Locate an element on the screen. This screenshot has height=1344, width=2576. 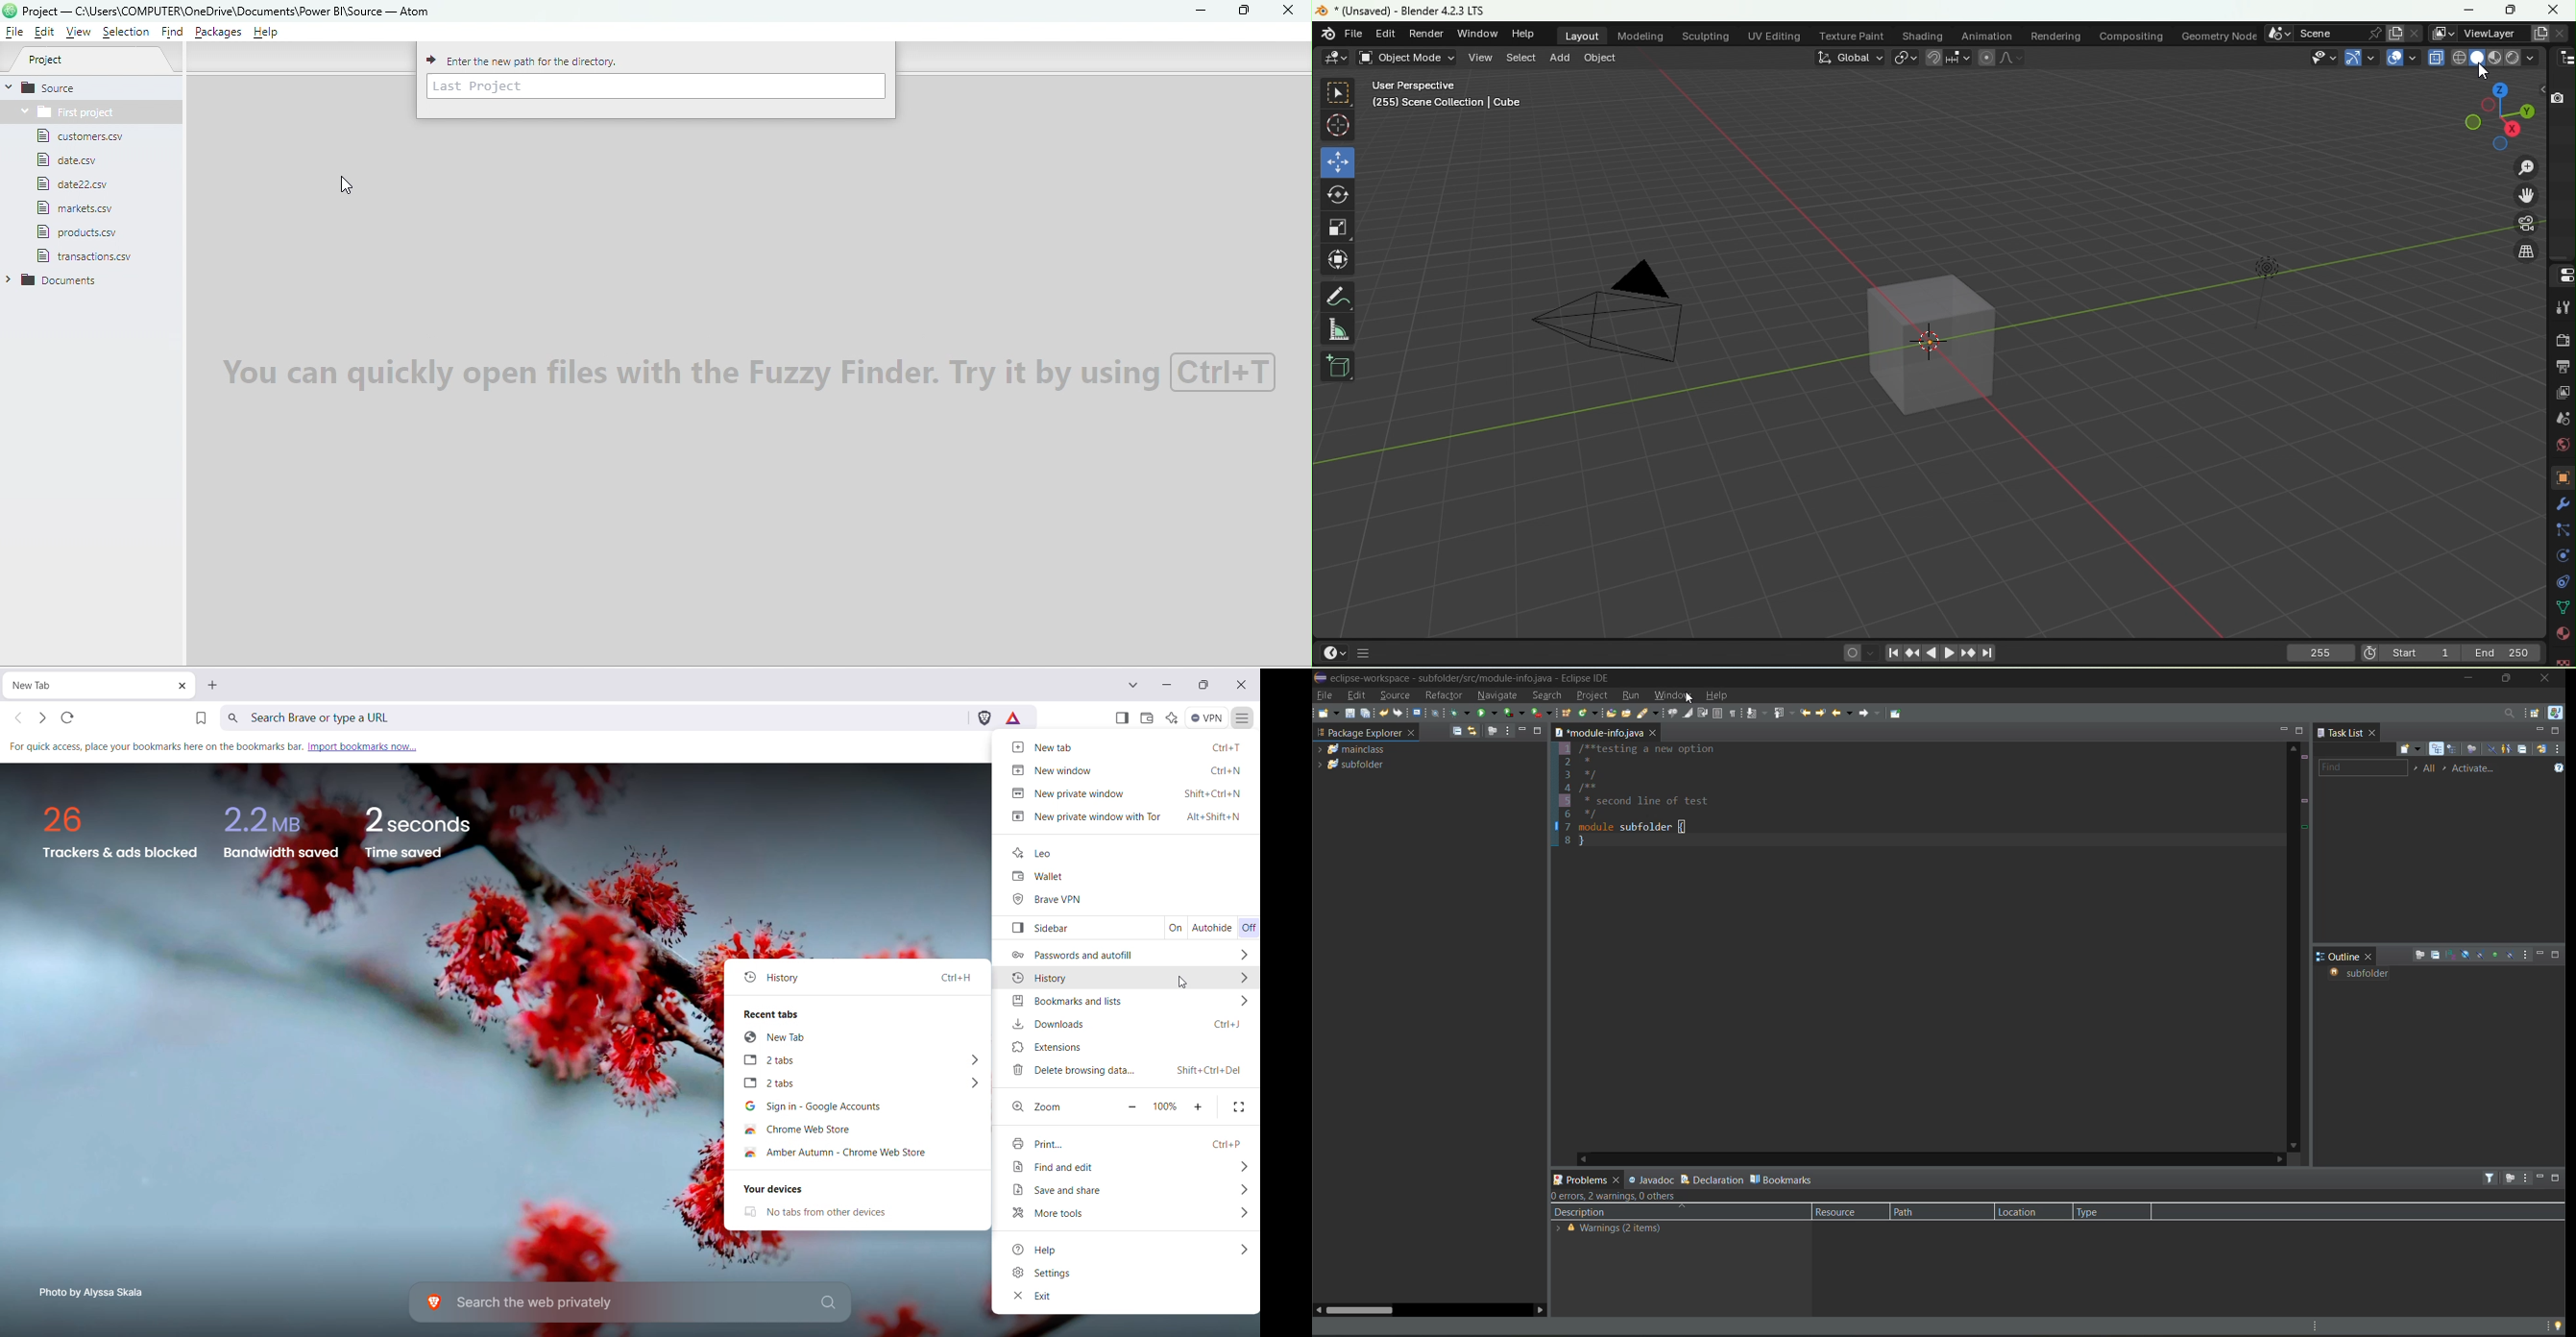
Sets the object interaction mode is located at coordinates (1409, 57).